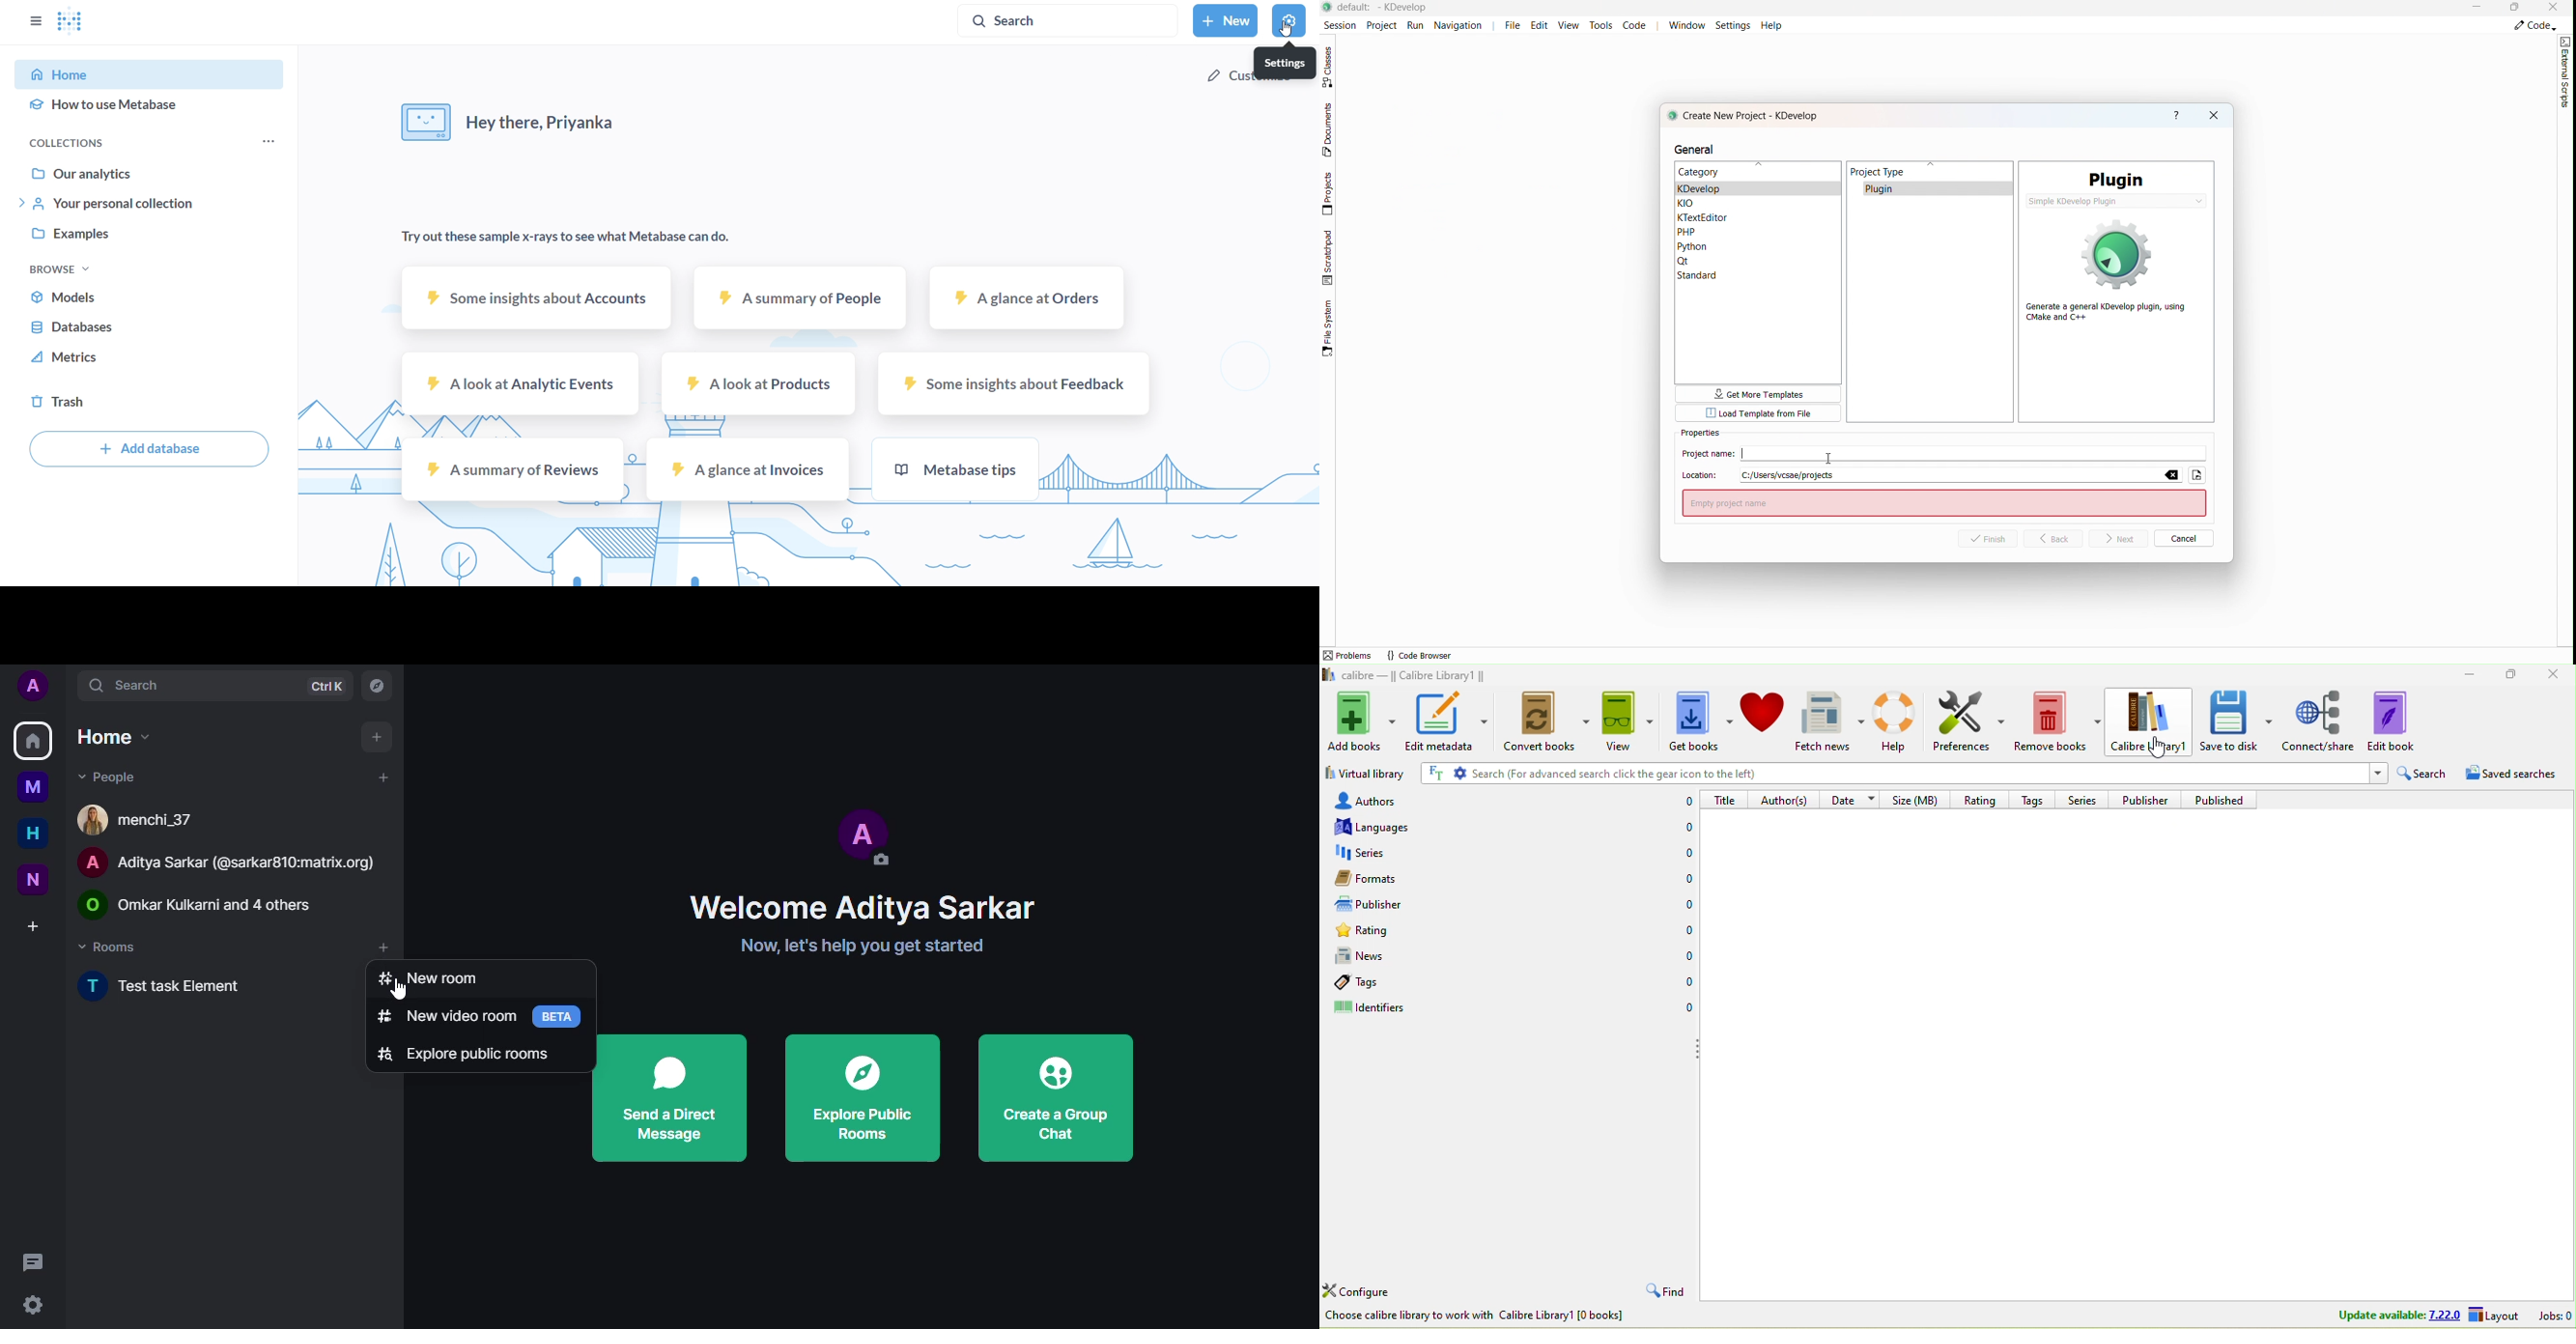  What do you see at coordinates (2555, 676) in the screenshot?
I see `close` at bounding box center [2555, 676].